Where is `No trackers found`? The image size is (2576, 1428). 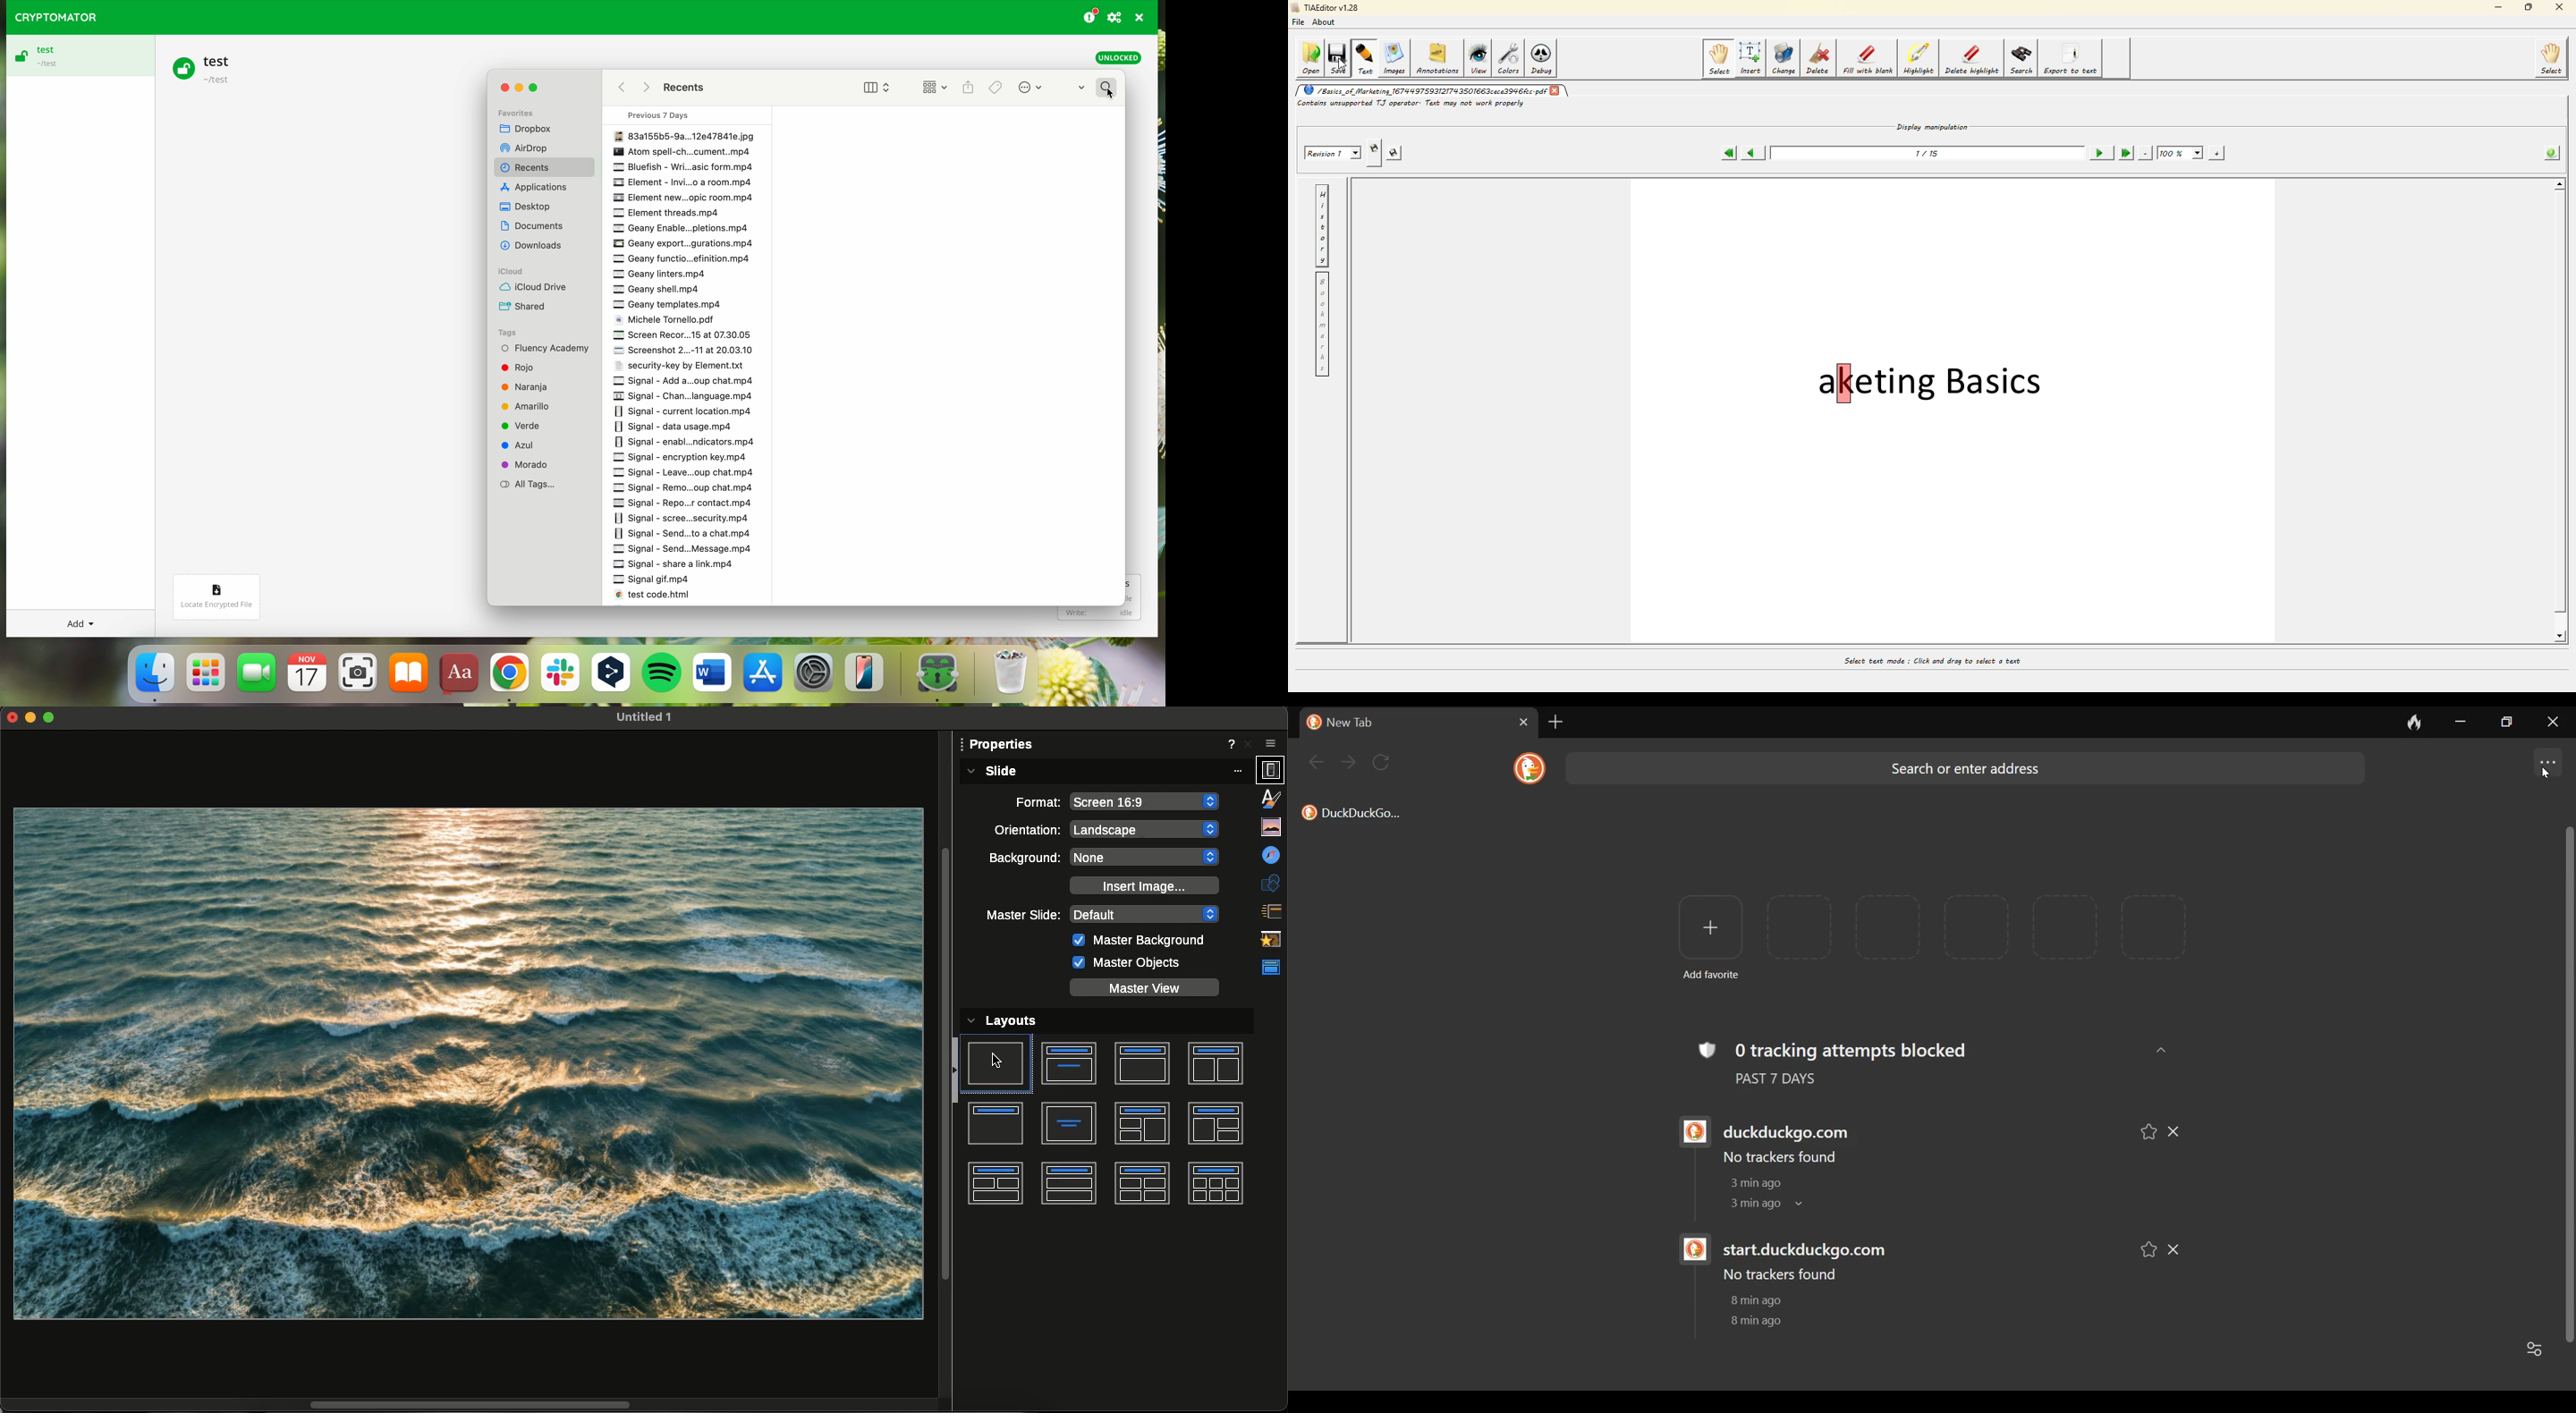 No trackers found is located at coordinates (1778, 1157).